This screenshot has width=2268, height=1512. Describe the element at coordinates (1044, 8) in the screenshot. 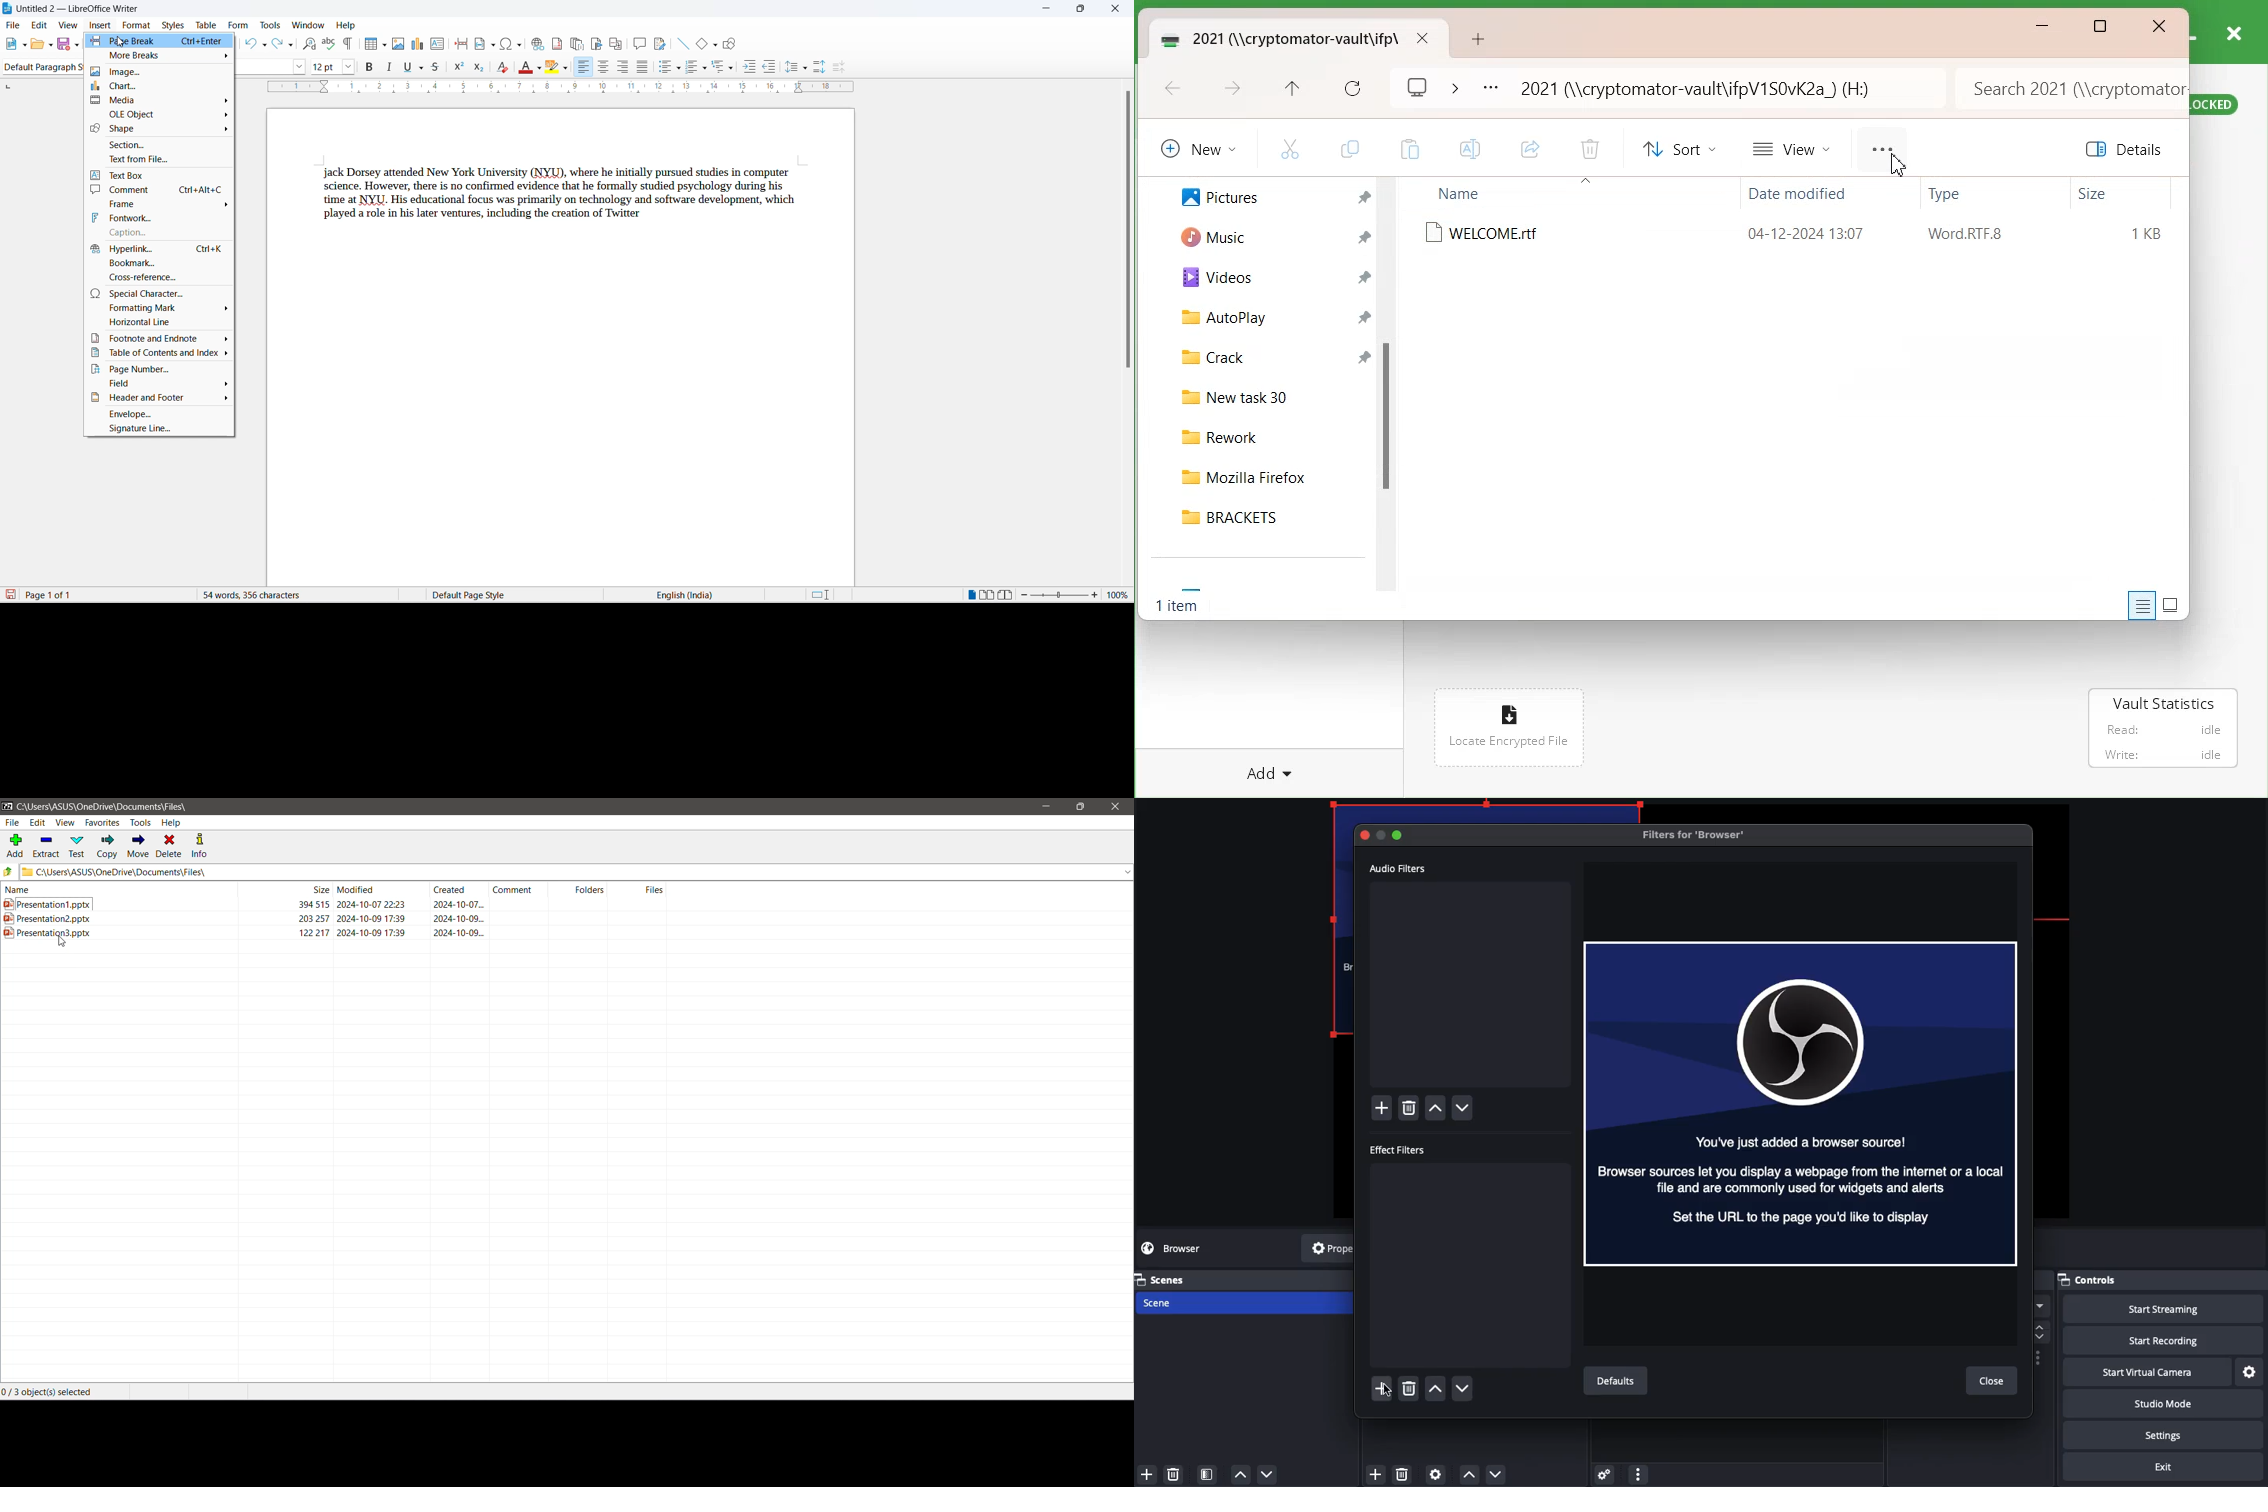

I see `minimize` at that location.